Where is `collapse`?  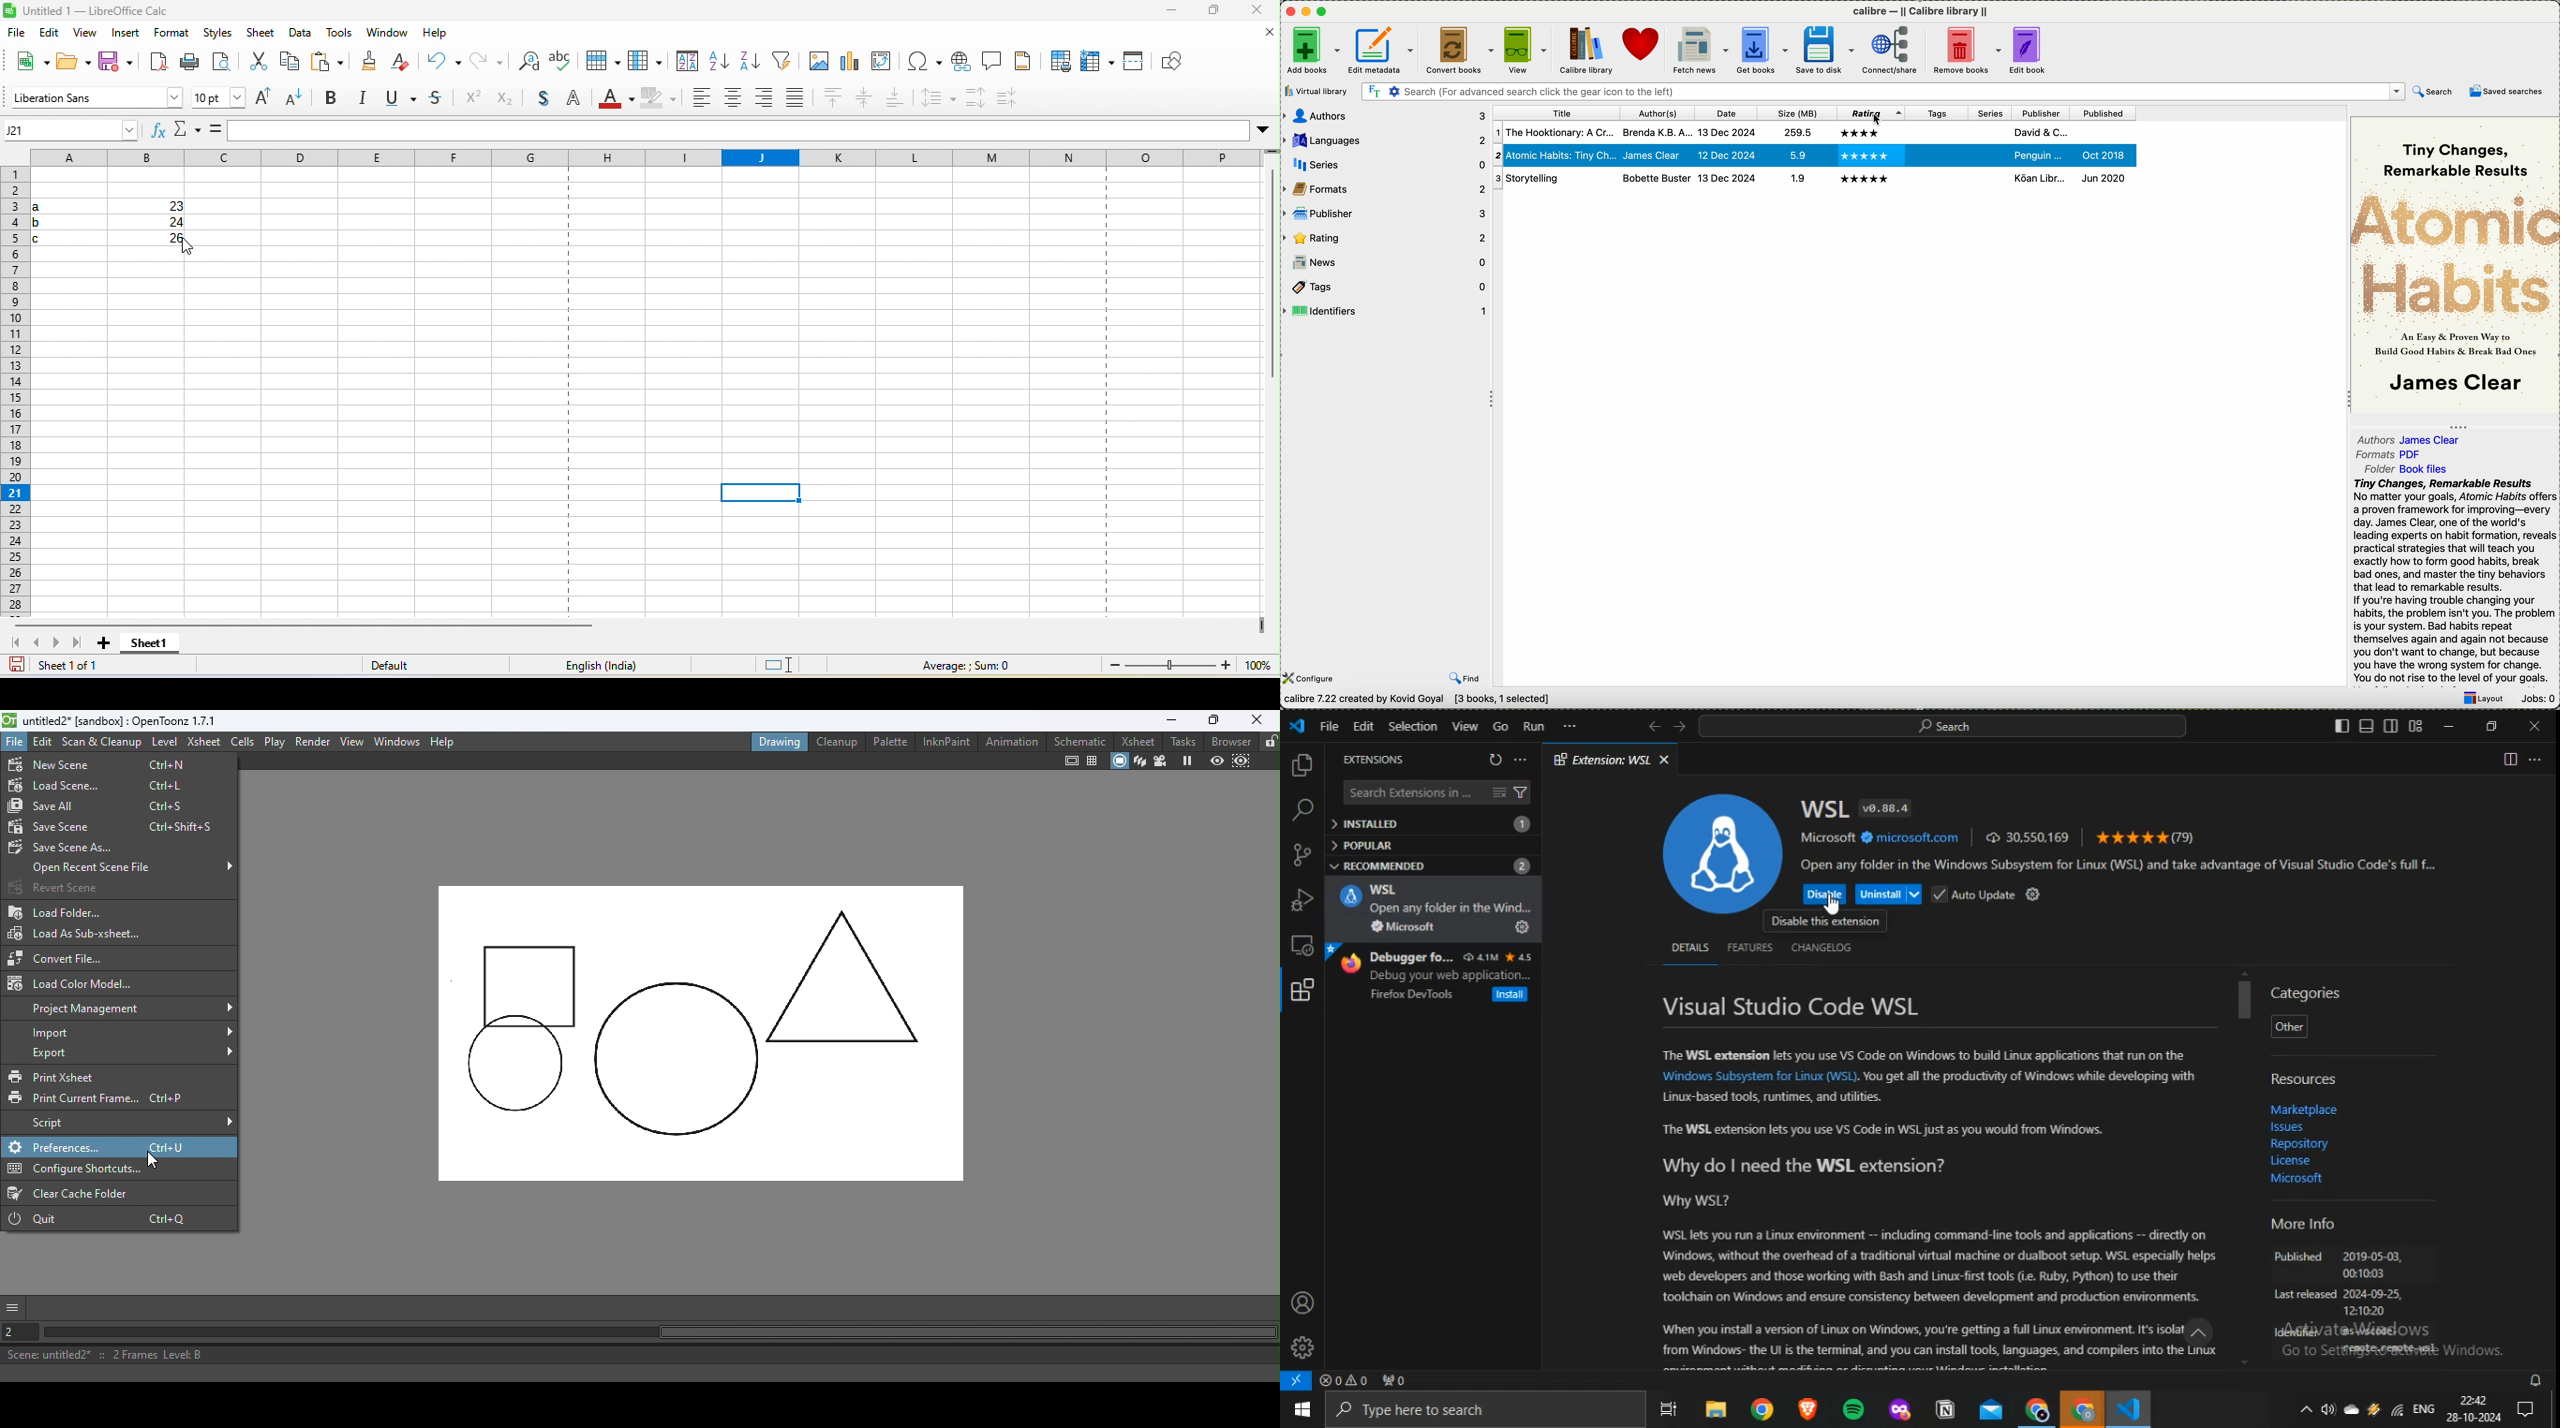
collapse is located at coordinates (2456, 425).